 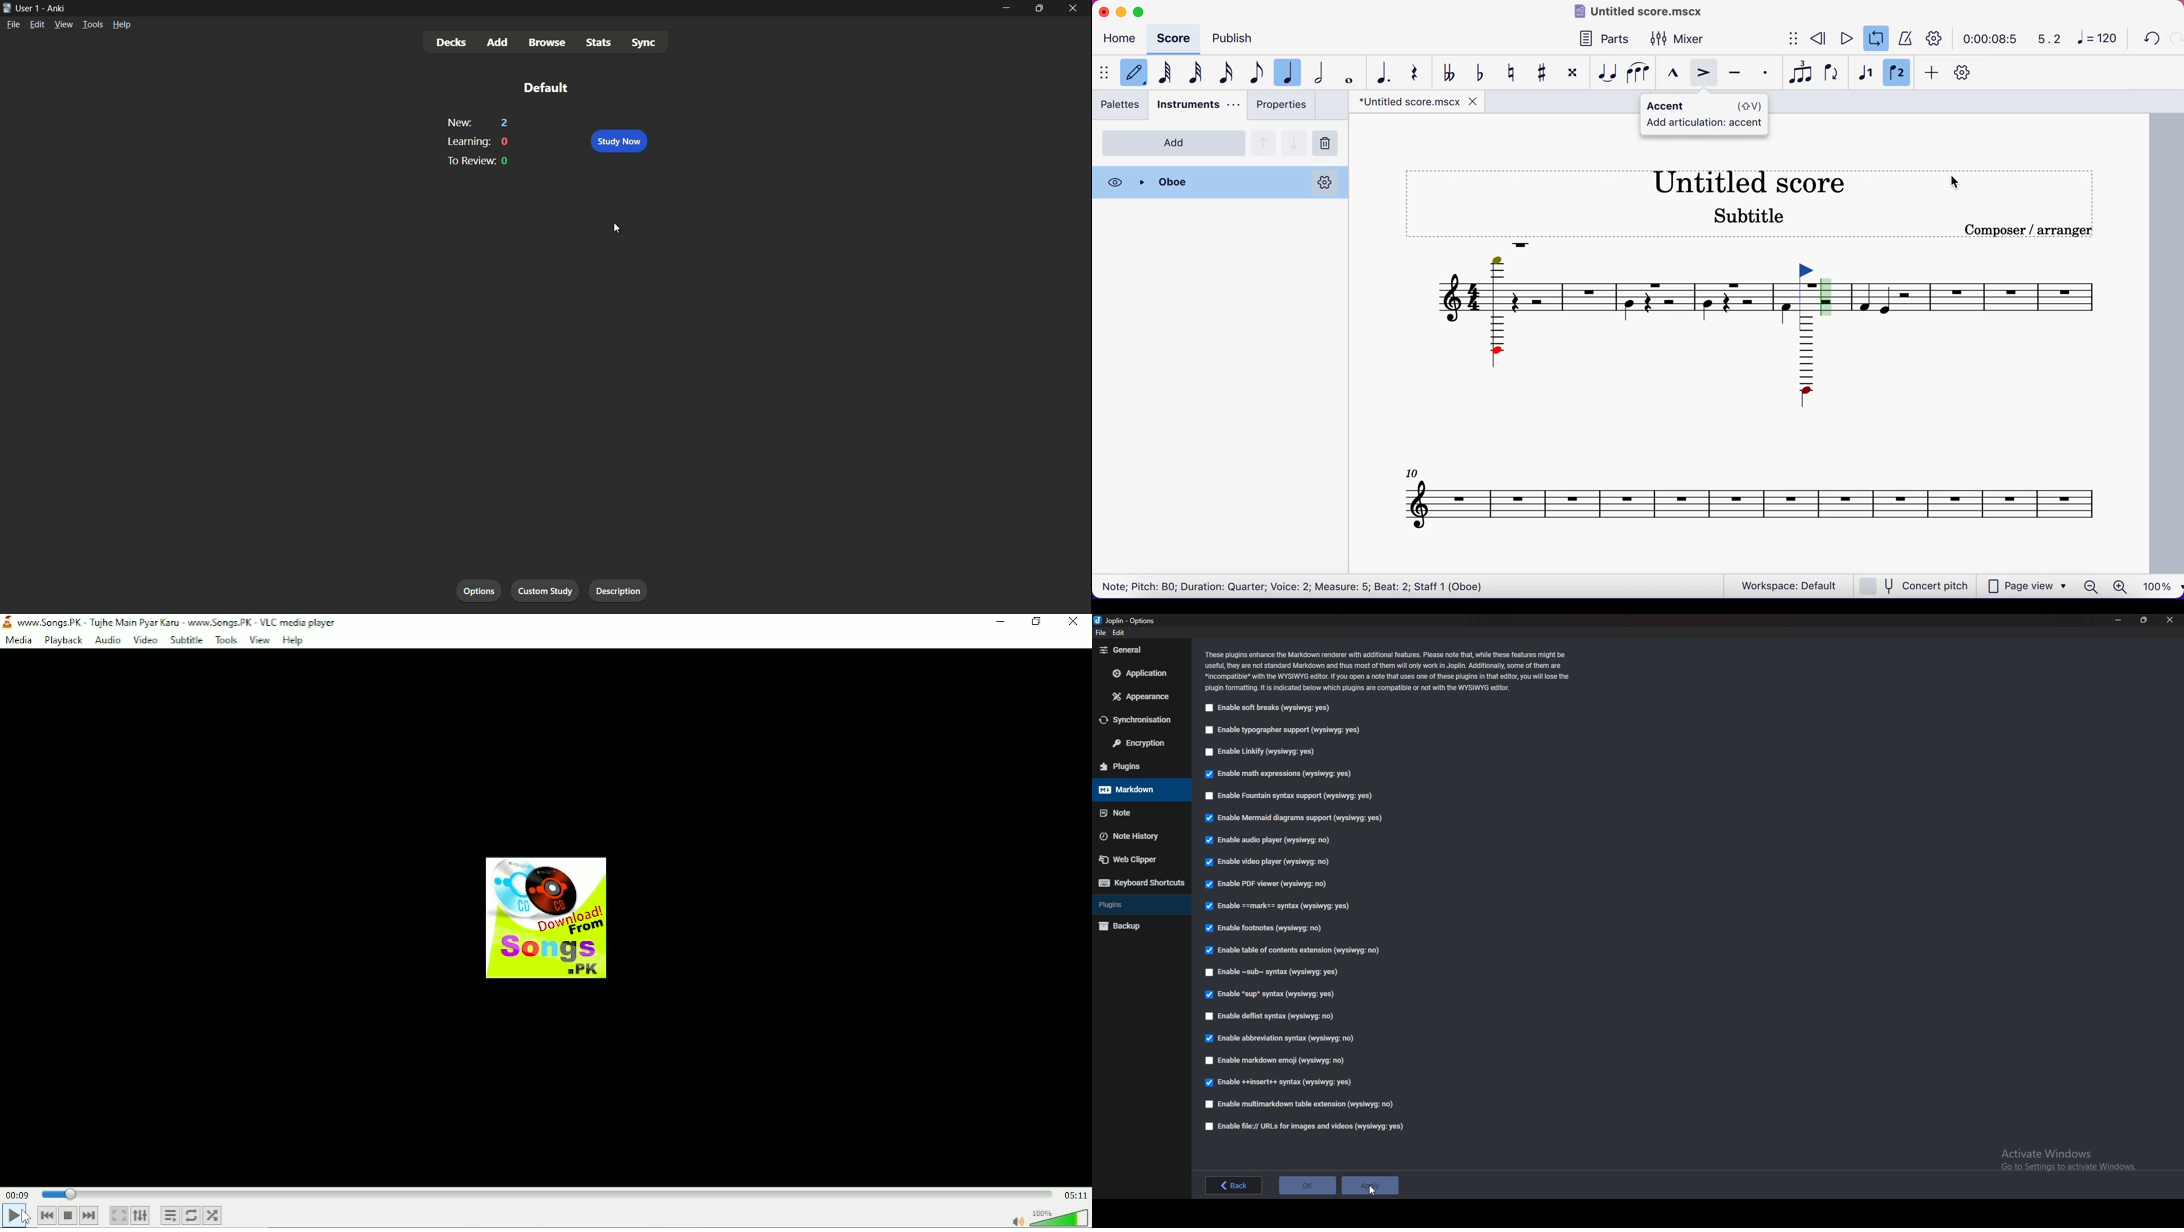 I want to click on Activate Windows, so click(x=2069, y=1157).